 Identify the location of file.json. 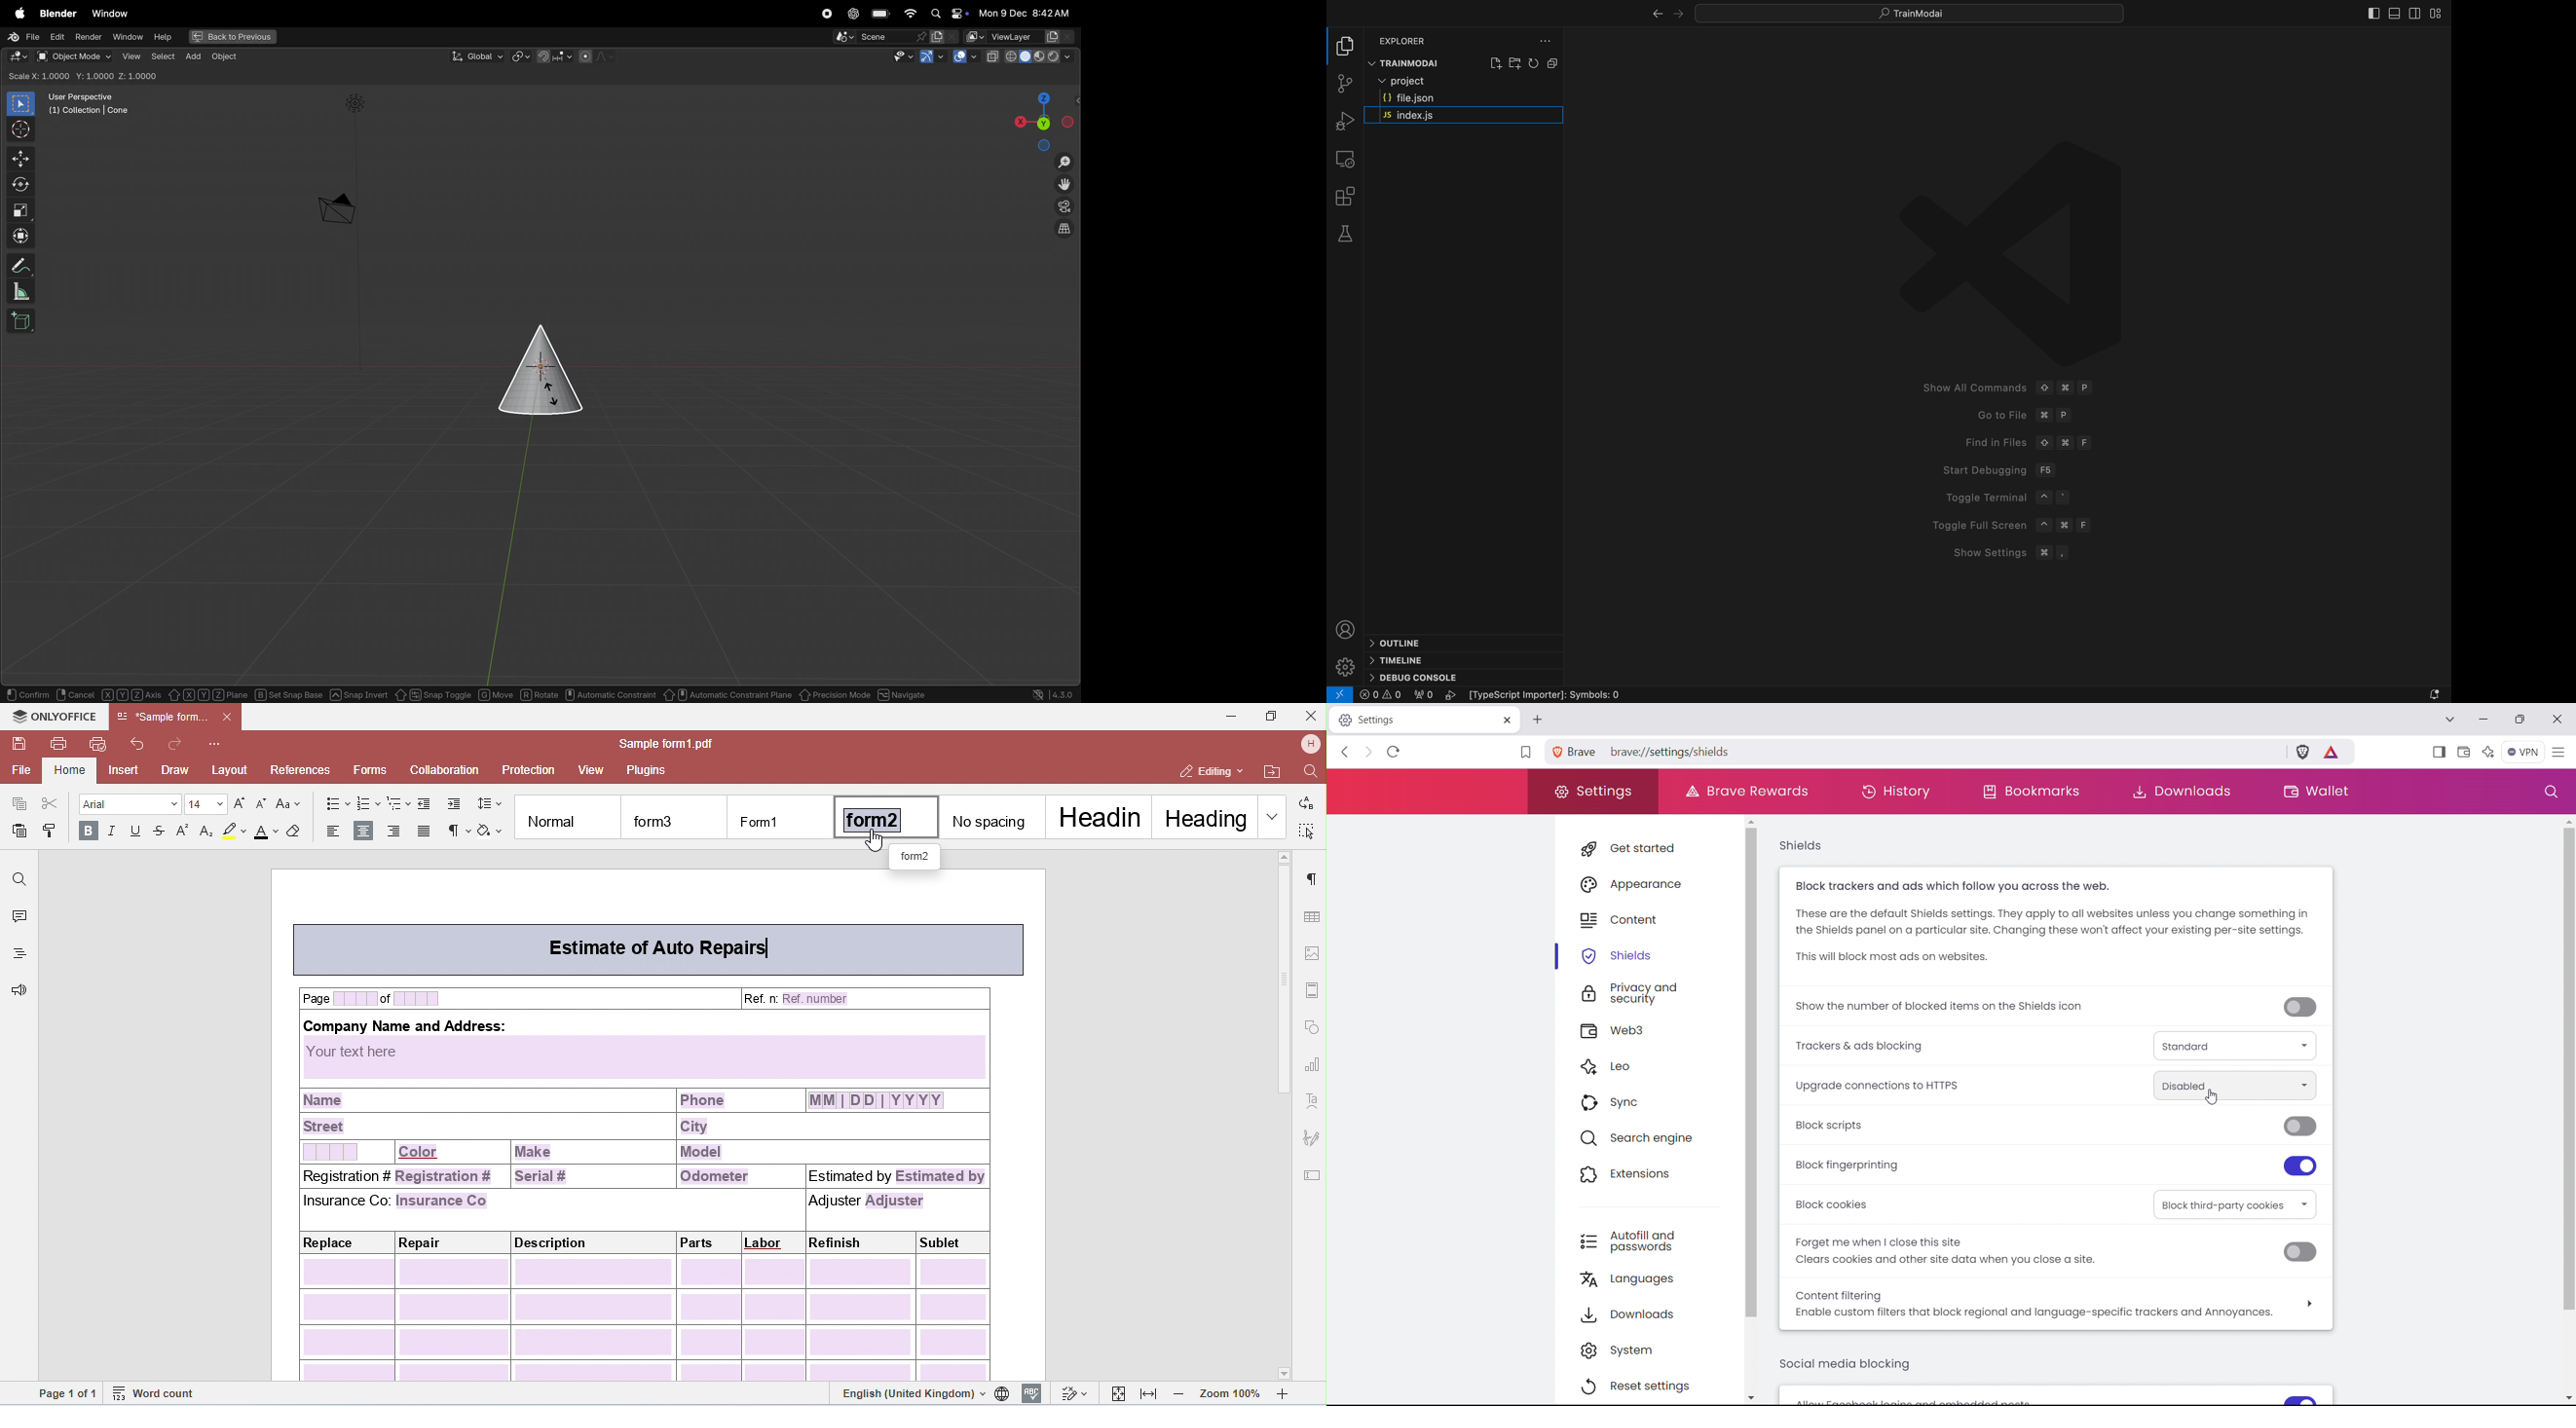
(1464, 99).